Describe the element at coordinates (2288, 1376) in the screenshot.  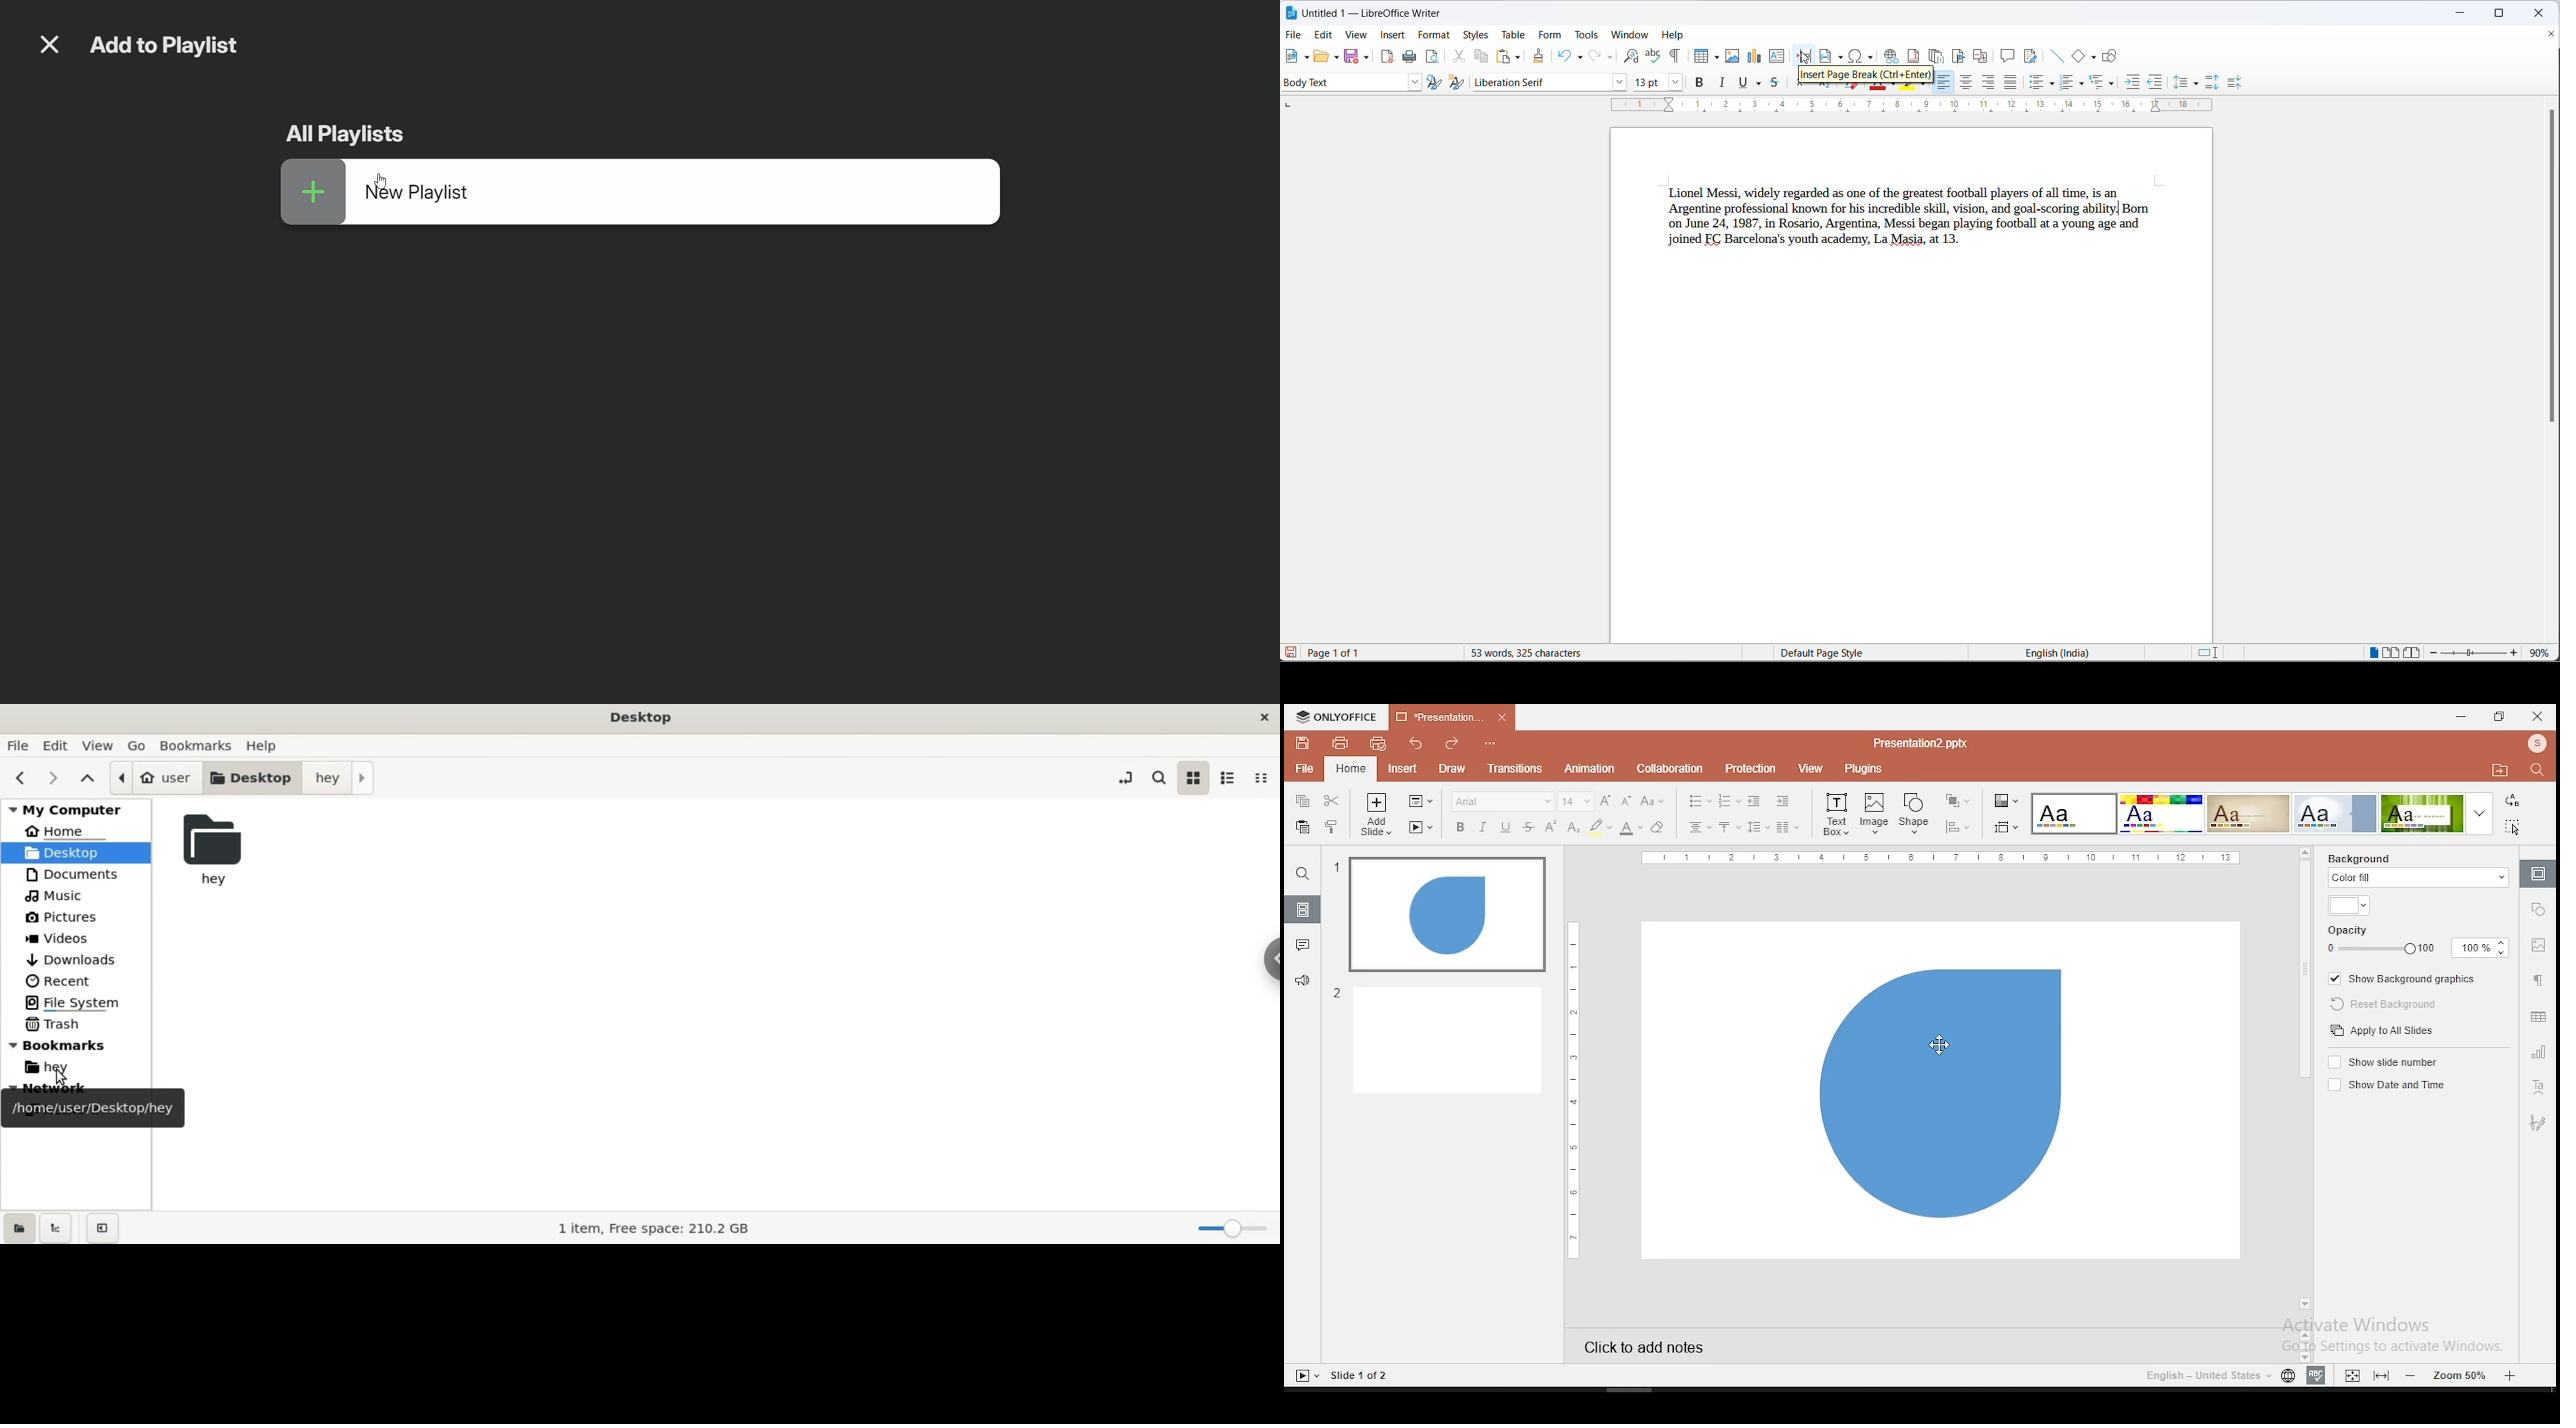
I see `language` at that location.